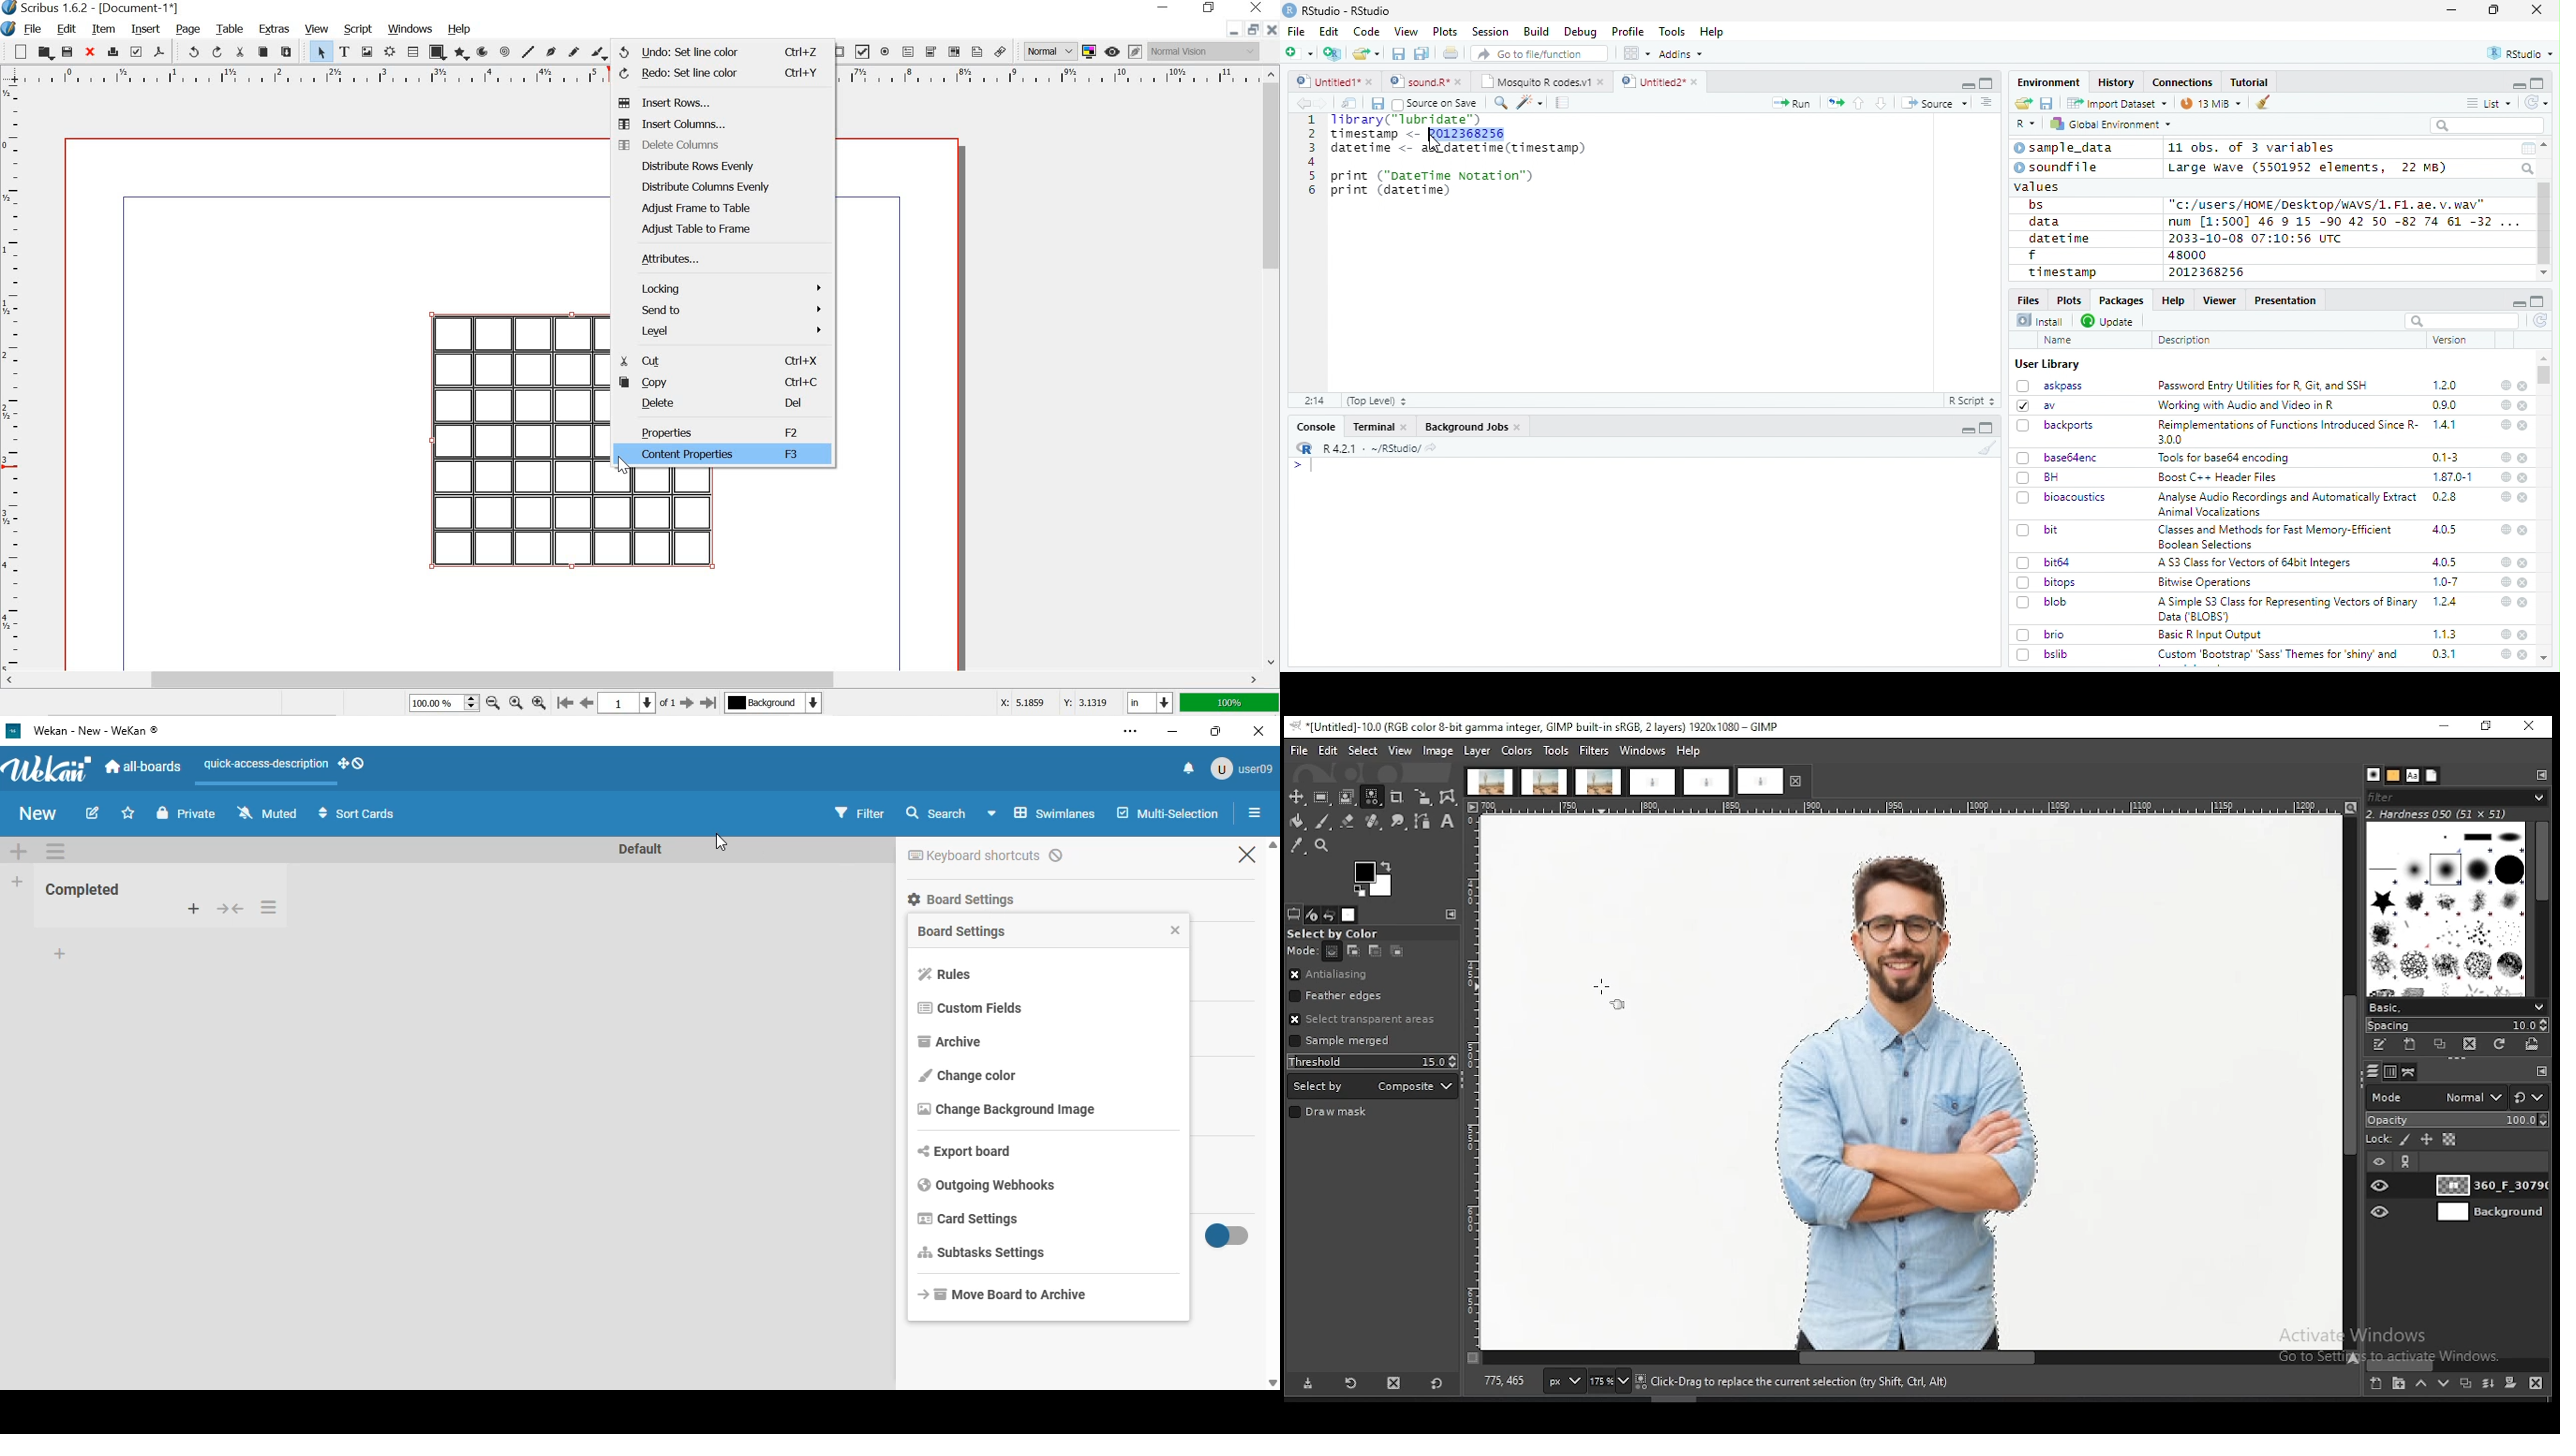 Image resolution: width=2576 pixels, height=1456 pixels. I want to click on lock, so click(2377, 1140).